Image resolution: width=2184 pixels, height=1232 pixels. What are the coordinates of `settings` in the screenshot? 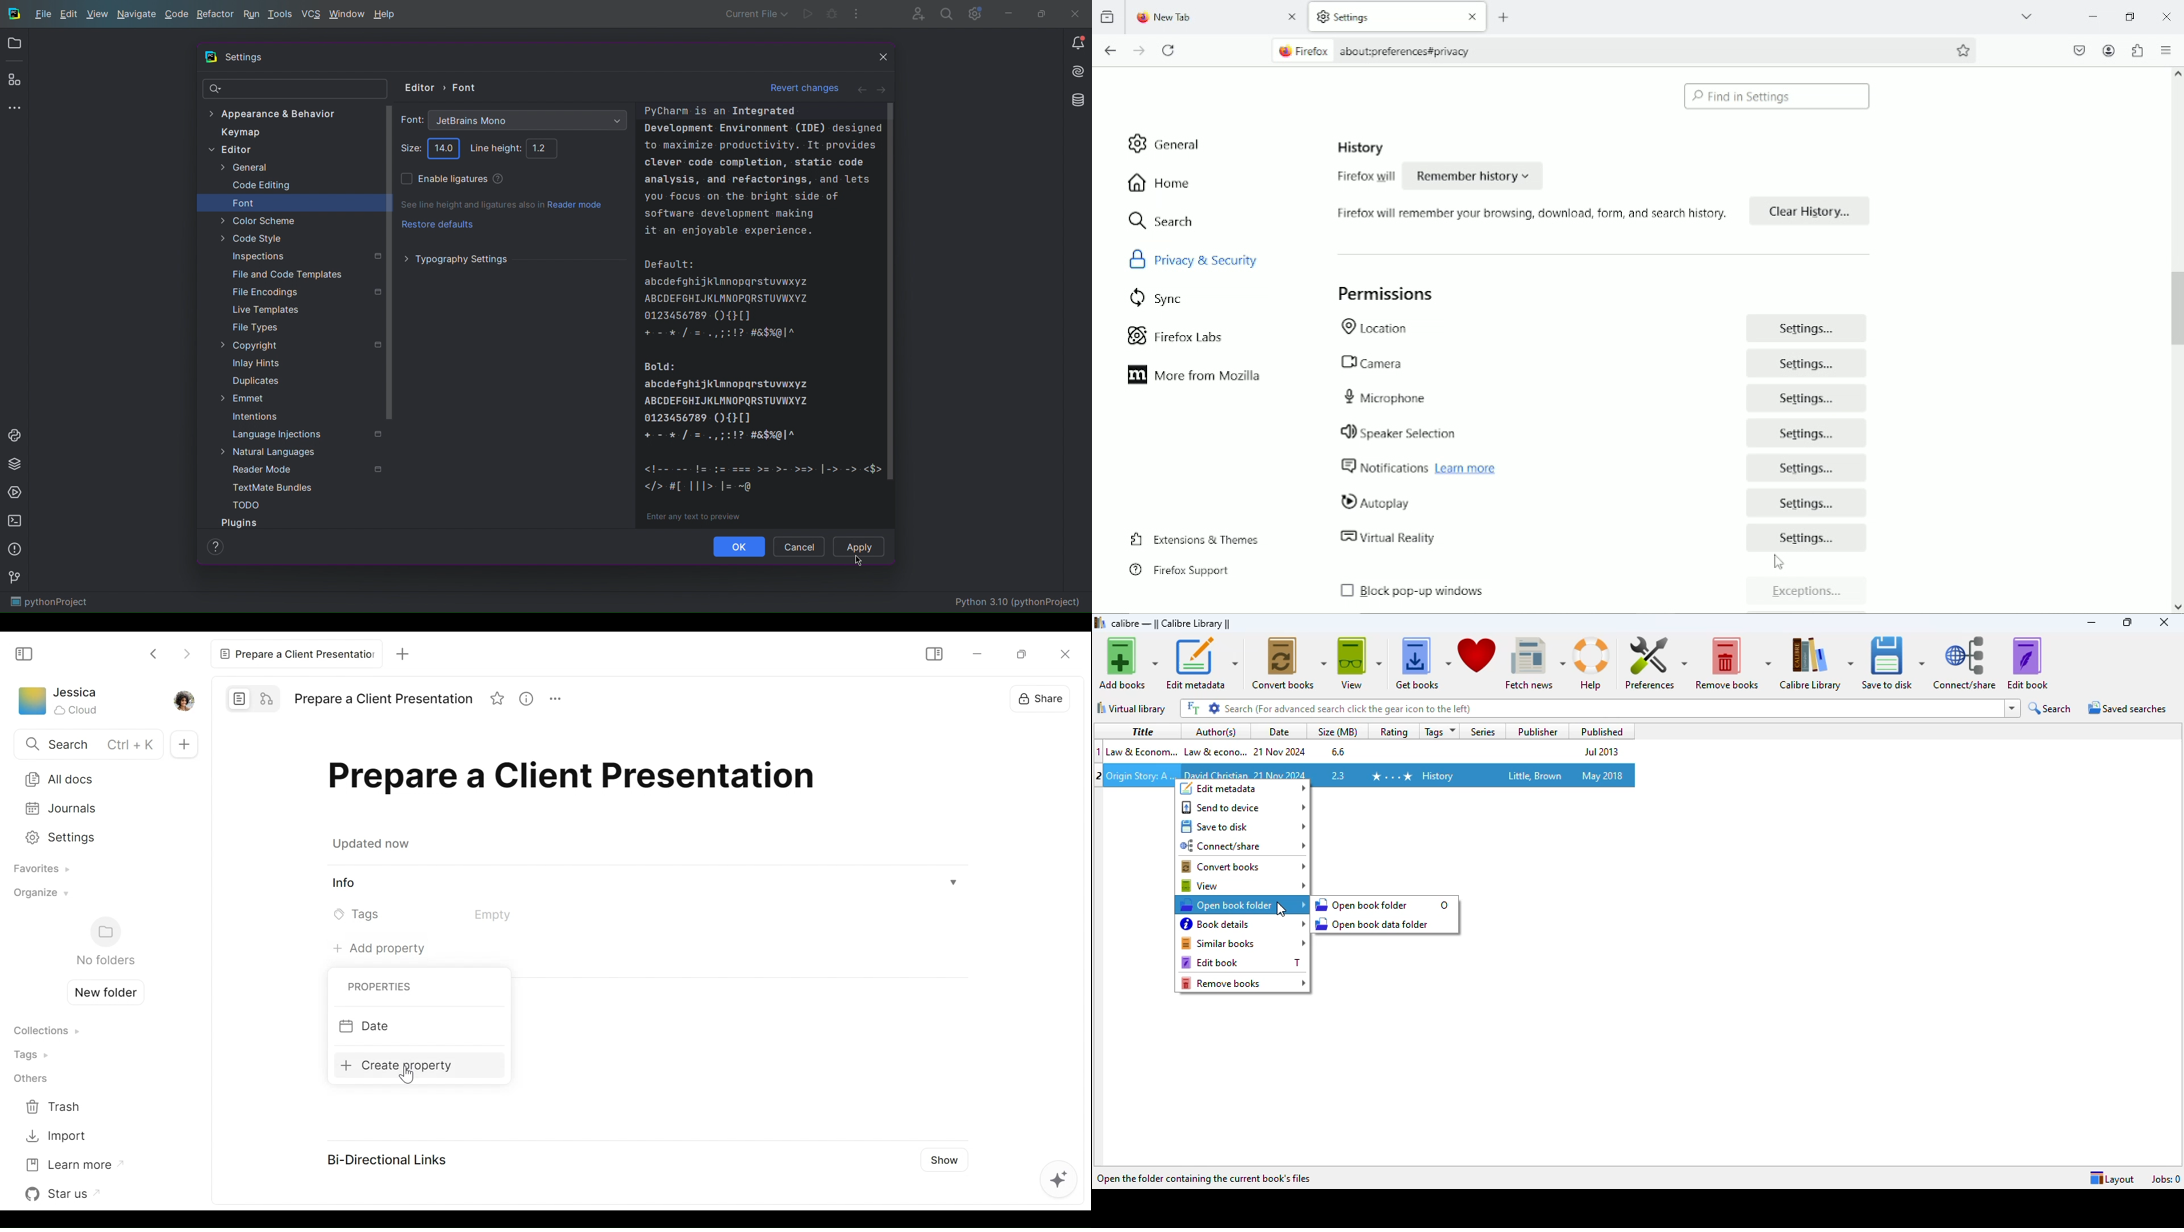 It's located at (1367, 18).